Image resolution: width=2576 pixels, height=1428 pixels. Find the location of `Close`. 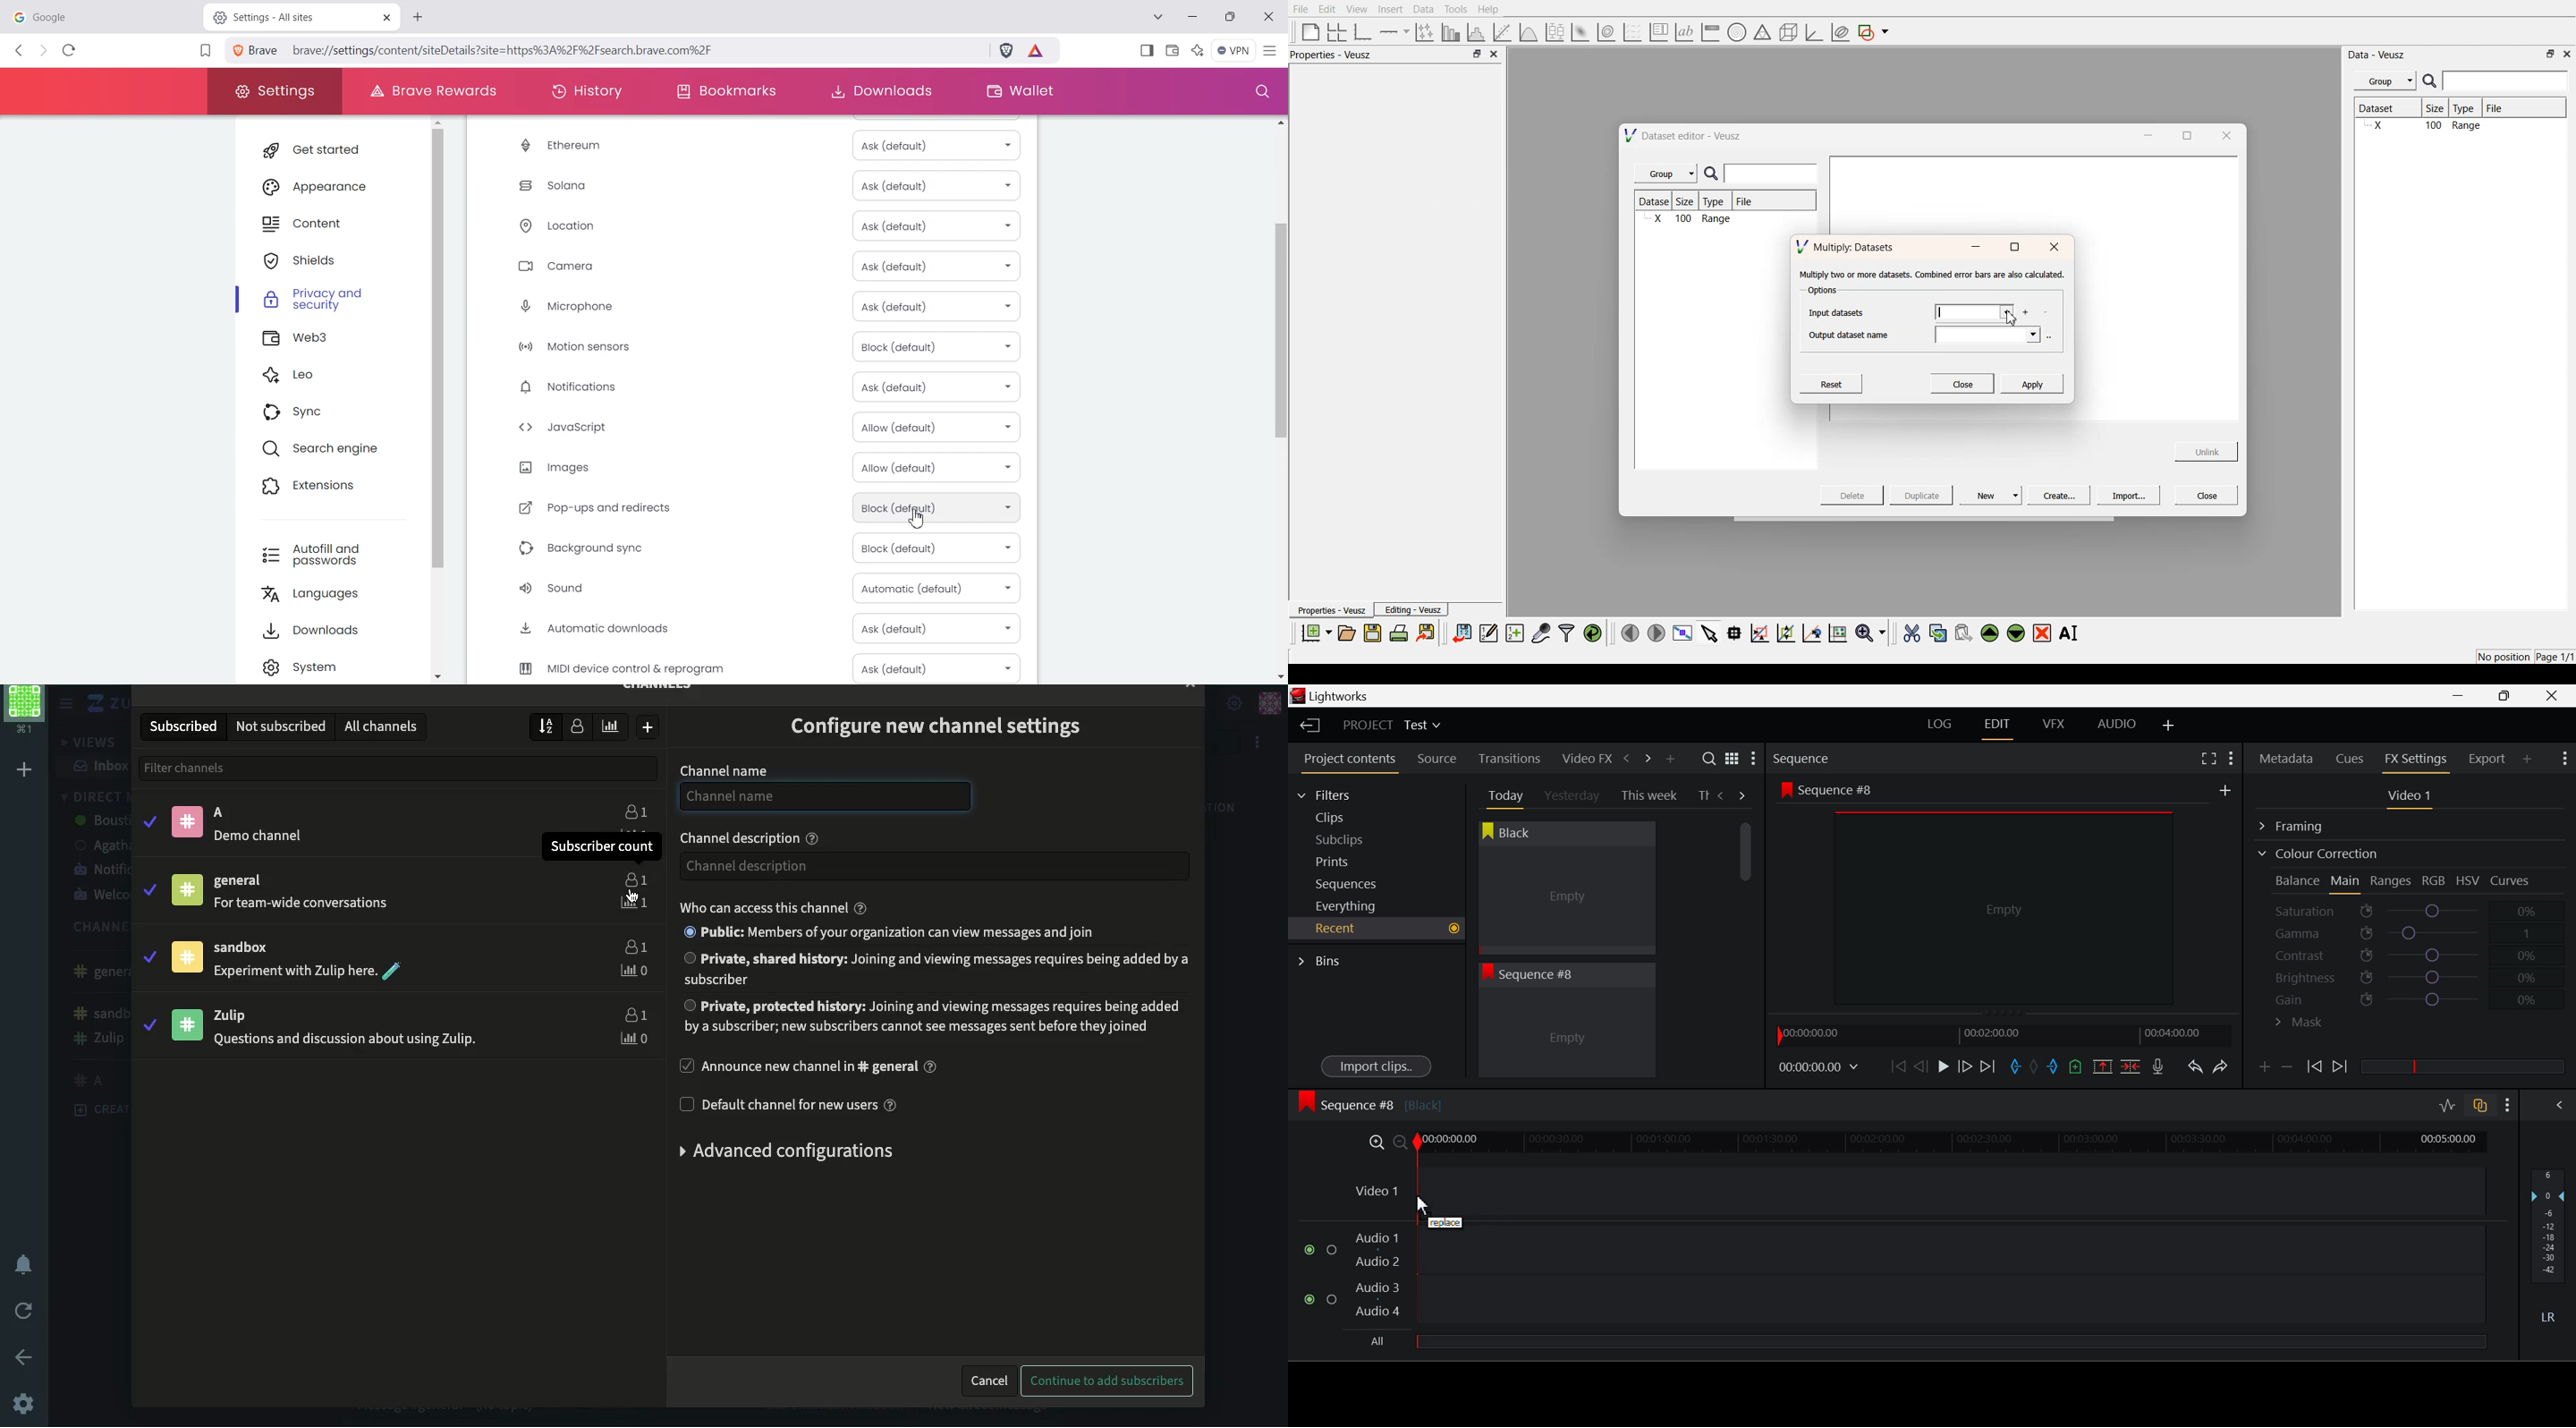

Close is located at coordinates (2207, 495).